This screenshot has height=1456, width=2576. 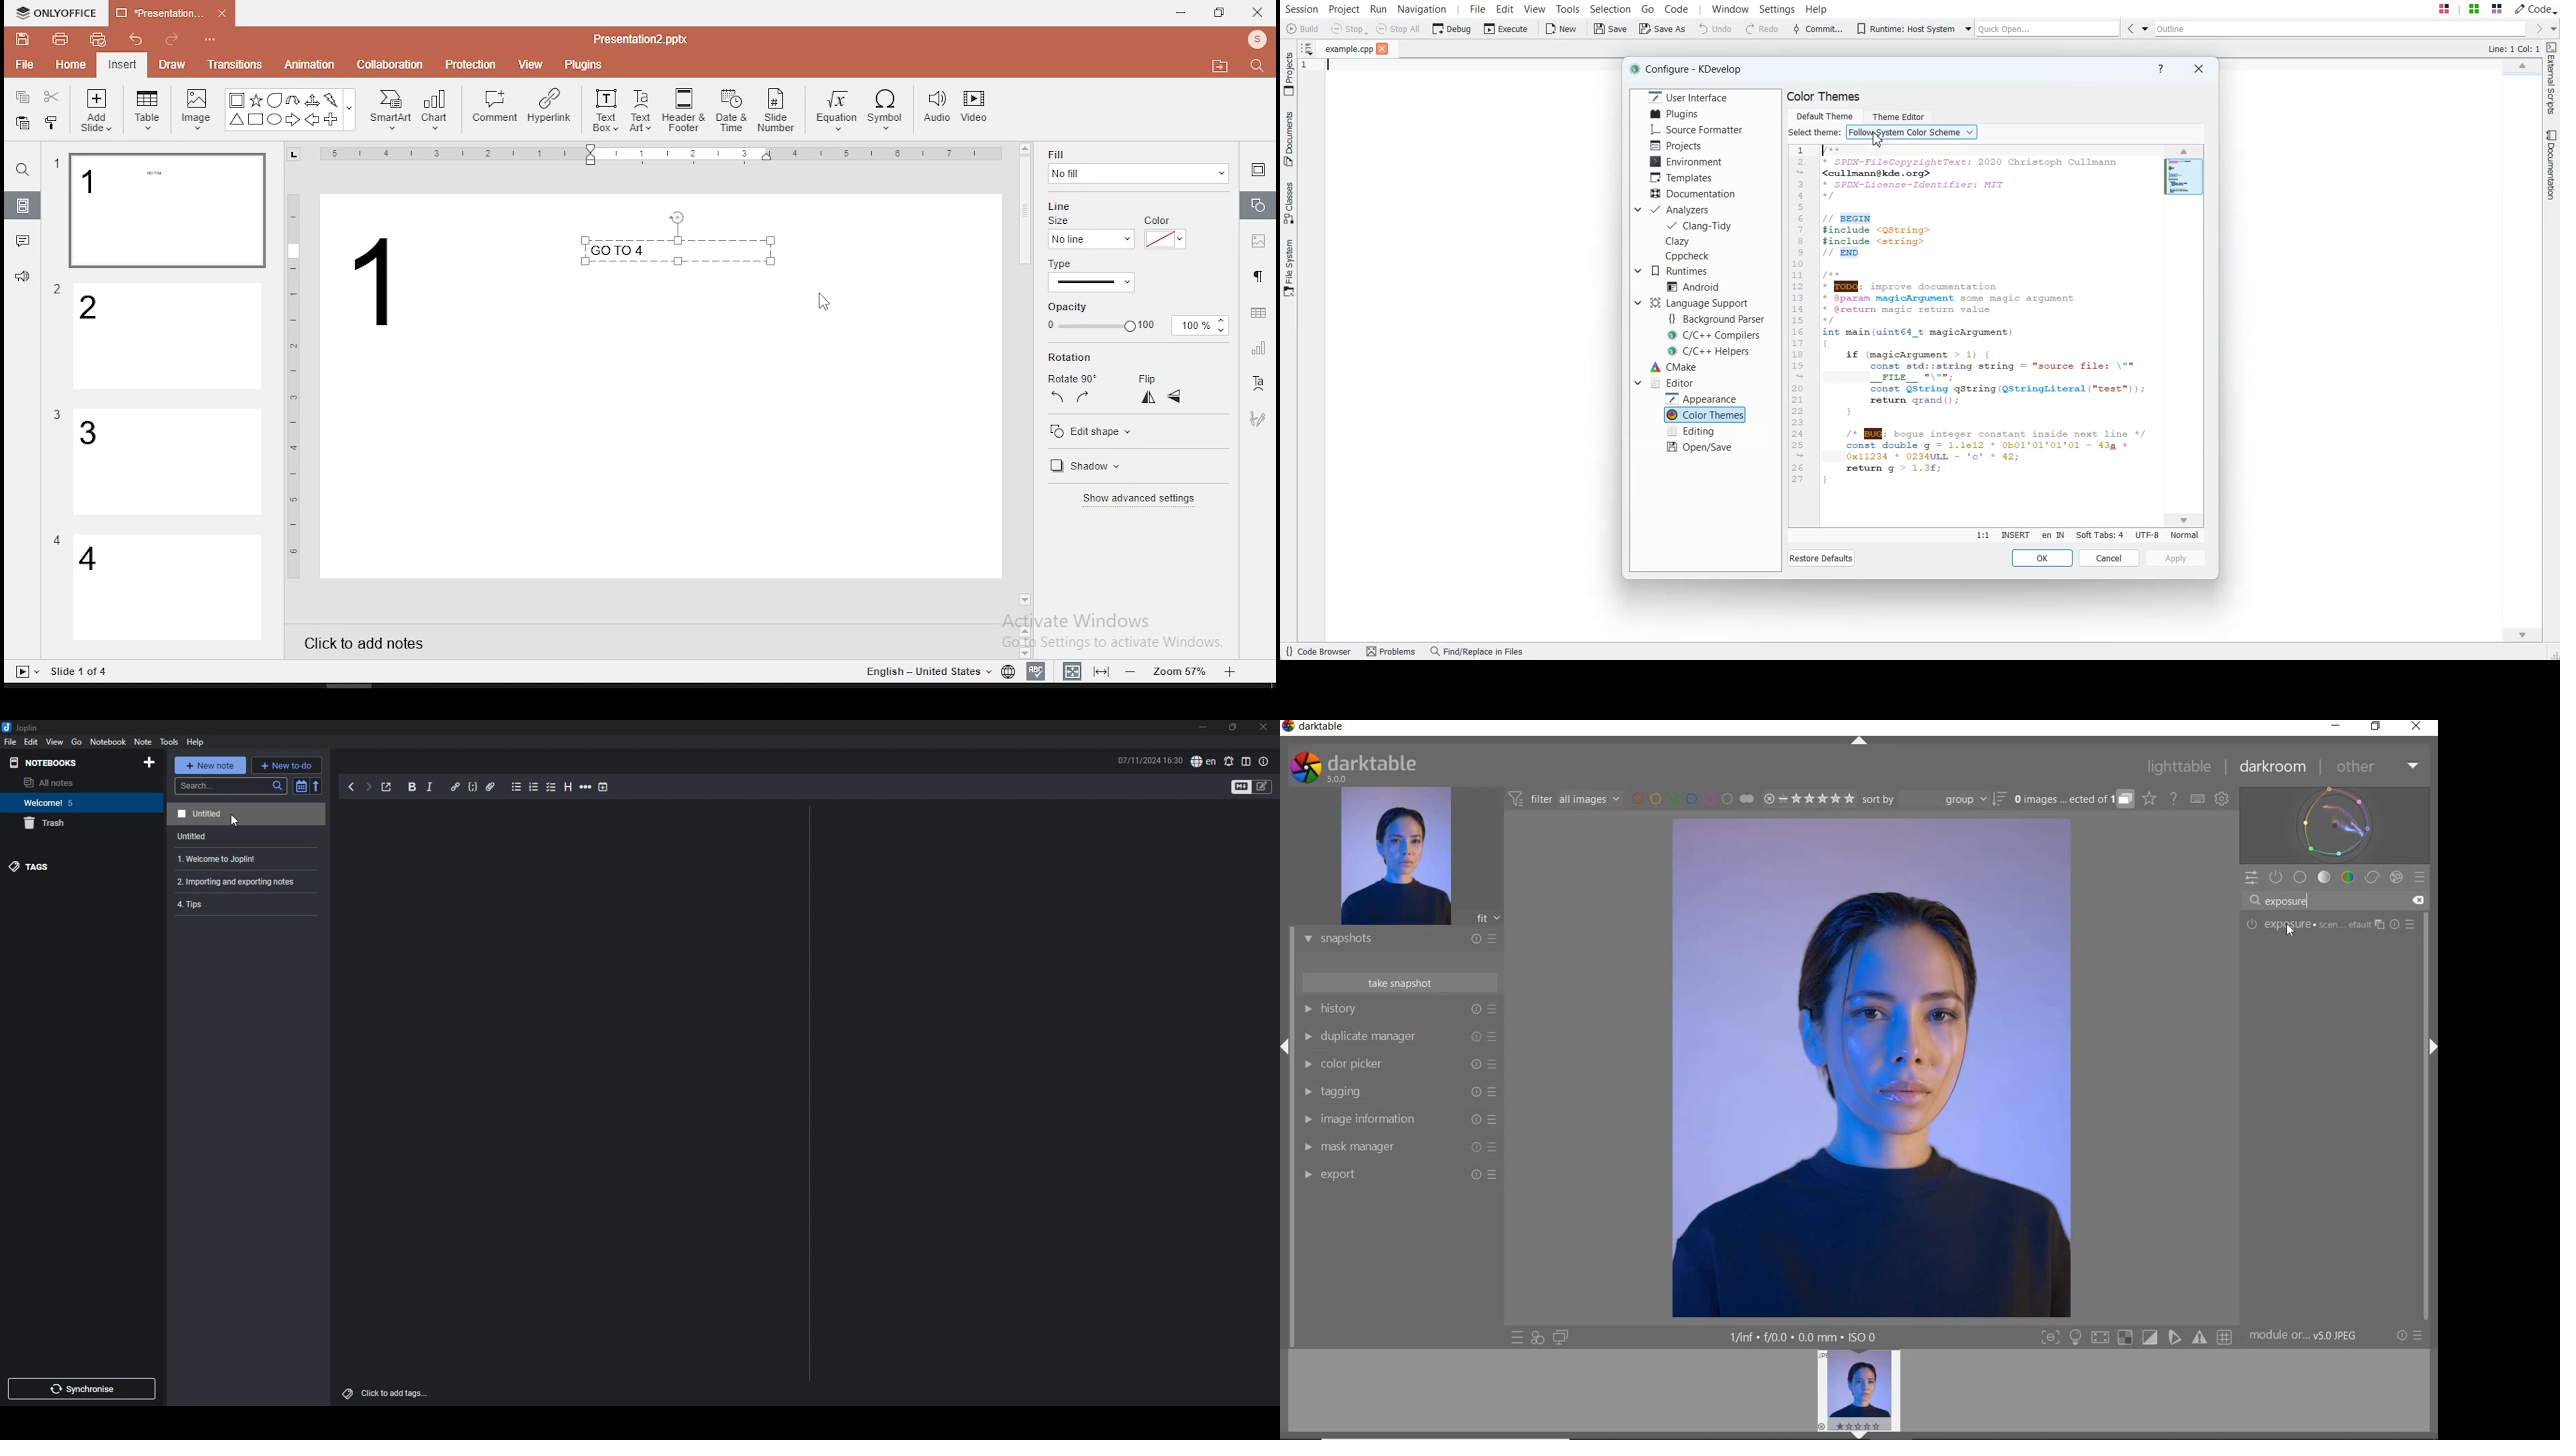 I want to click on notebook, so click(x=67, y=803).